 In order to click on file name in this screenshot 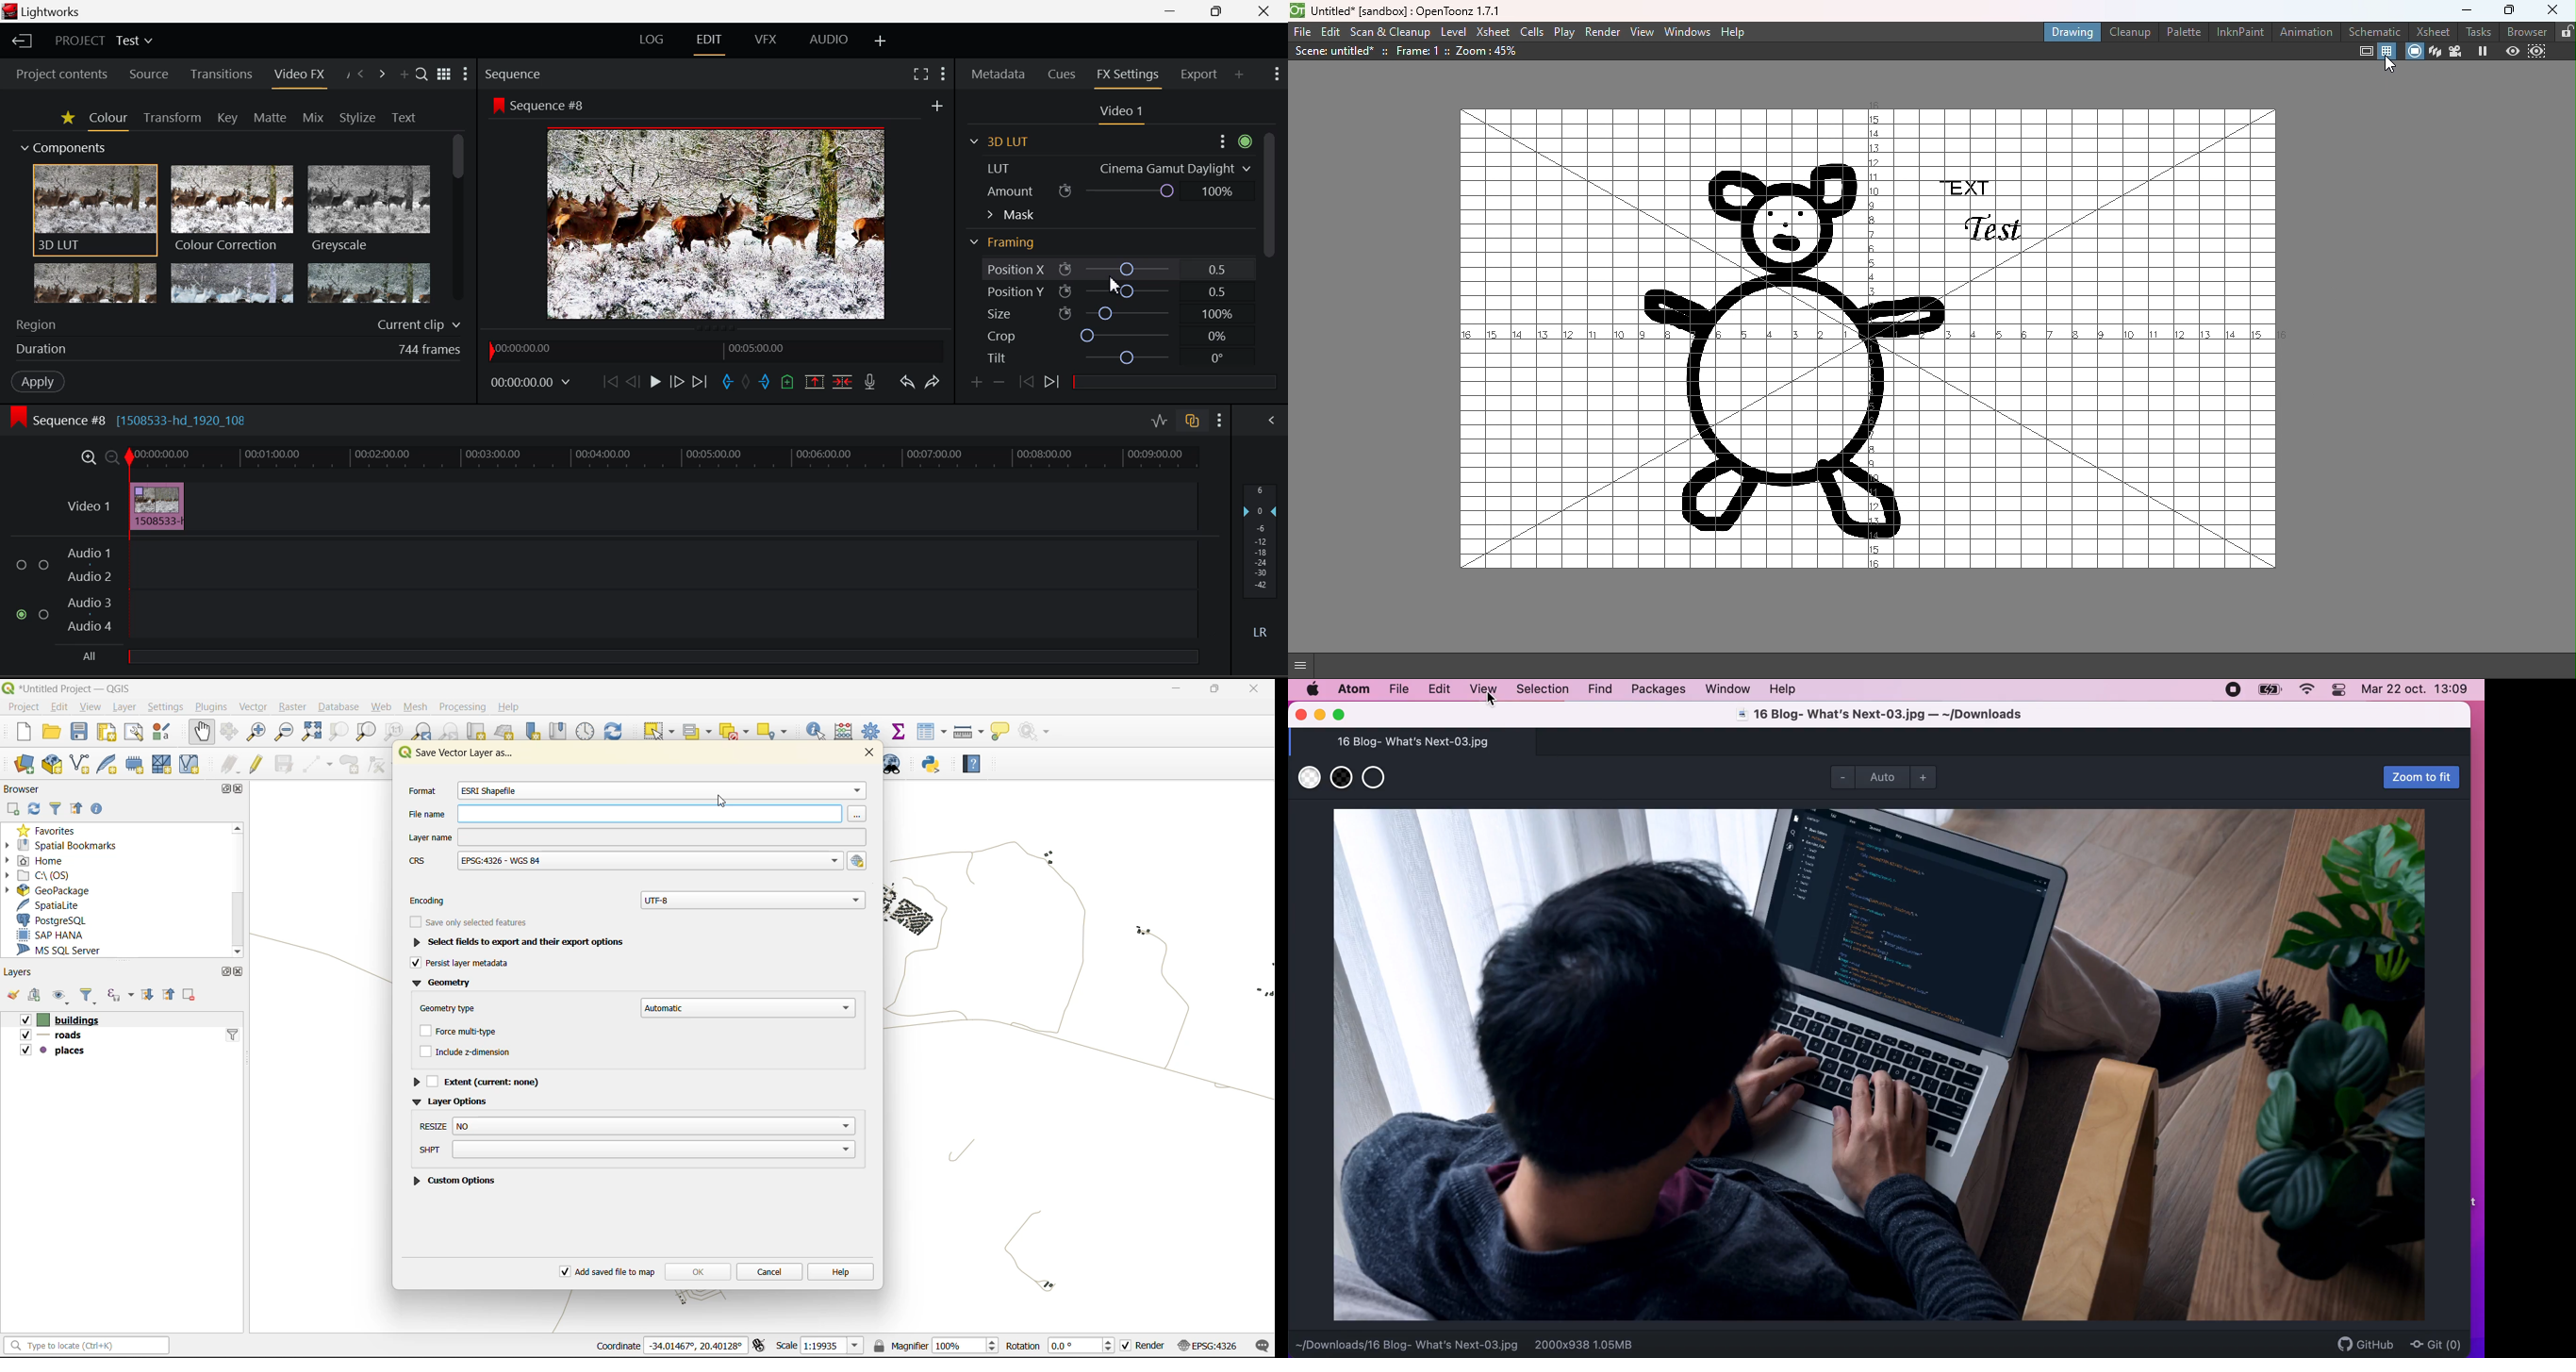, I will do `click(636, 813)`.